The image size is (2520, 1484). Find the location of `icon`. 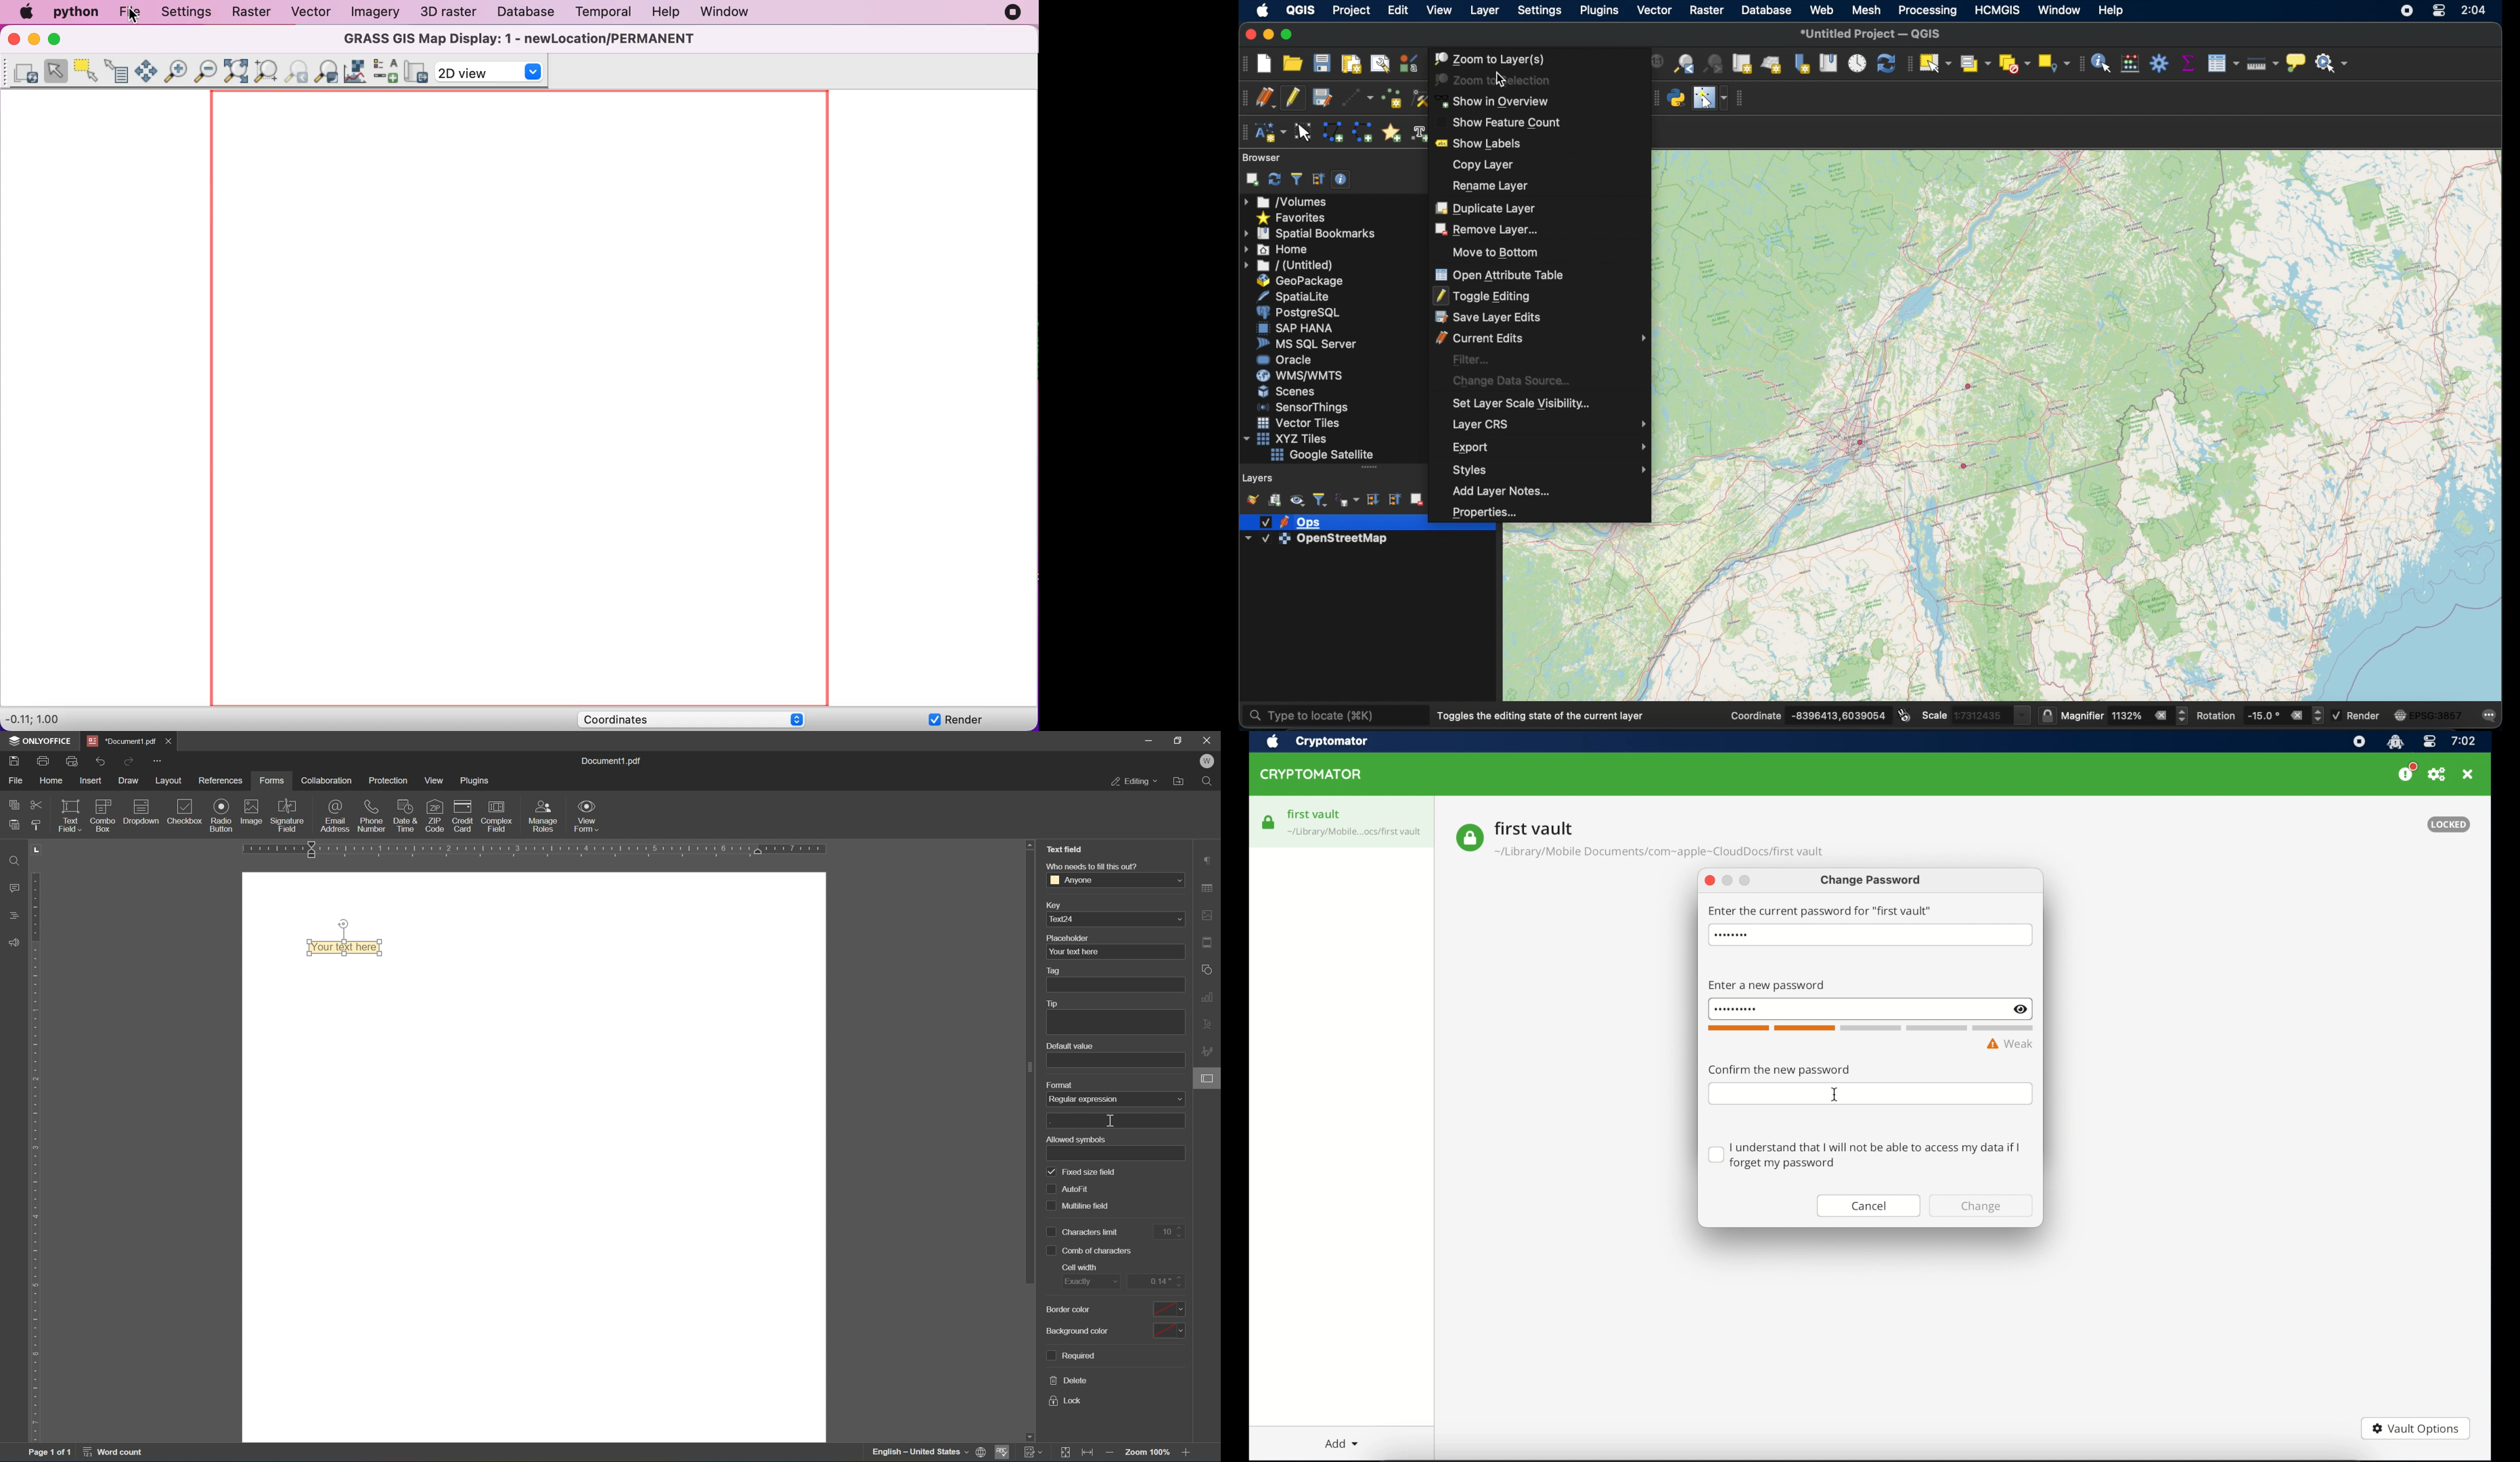

icon is located at coordinates (141, 815).